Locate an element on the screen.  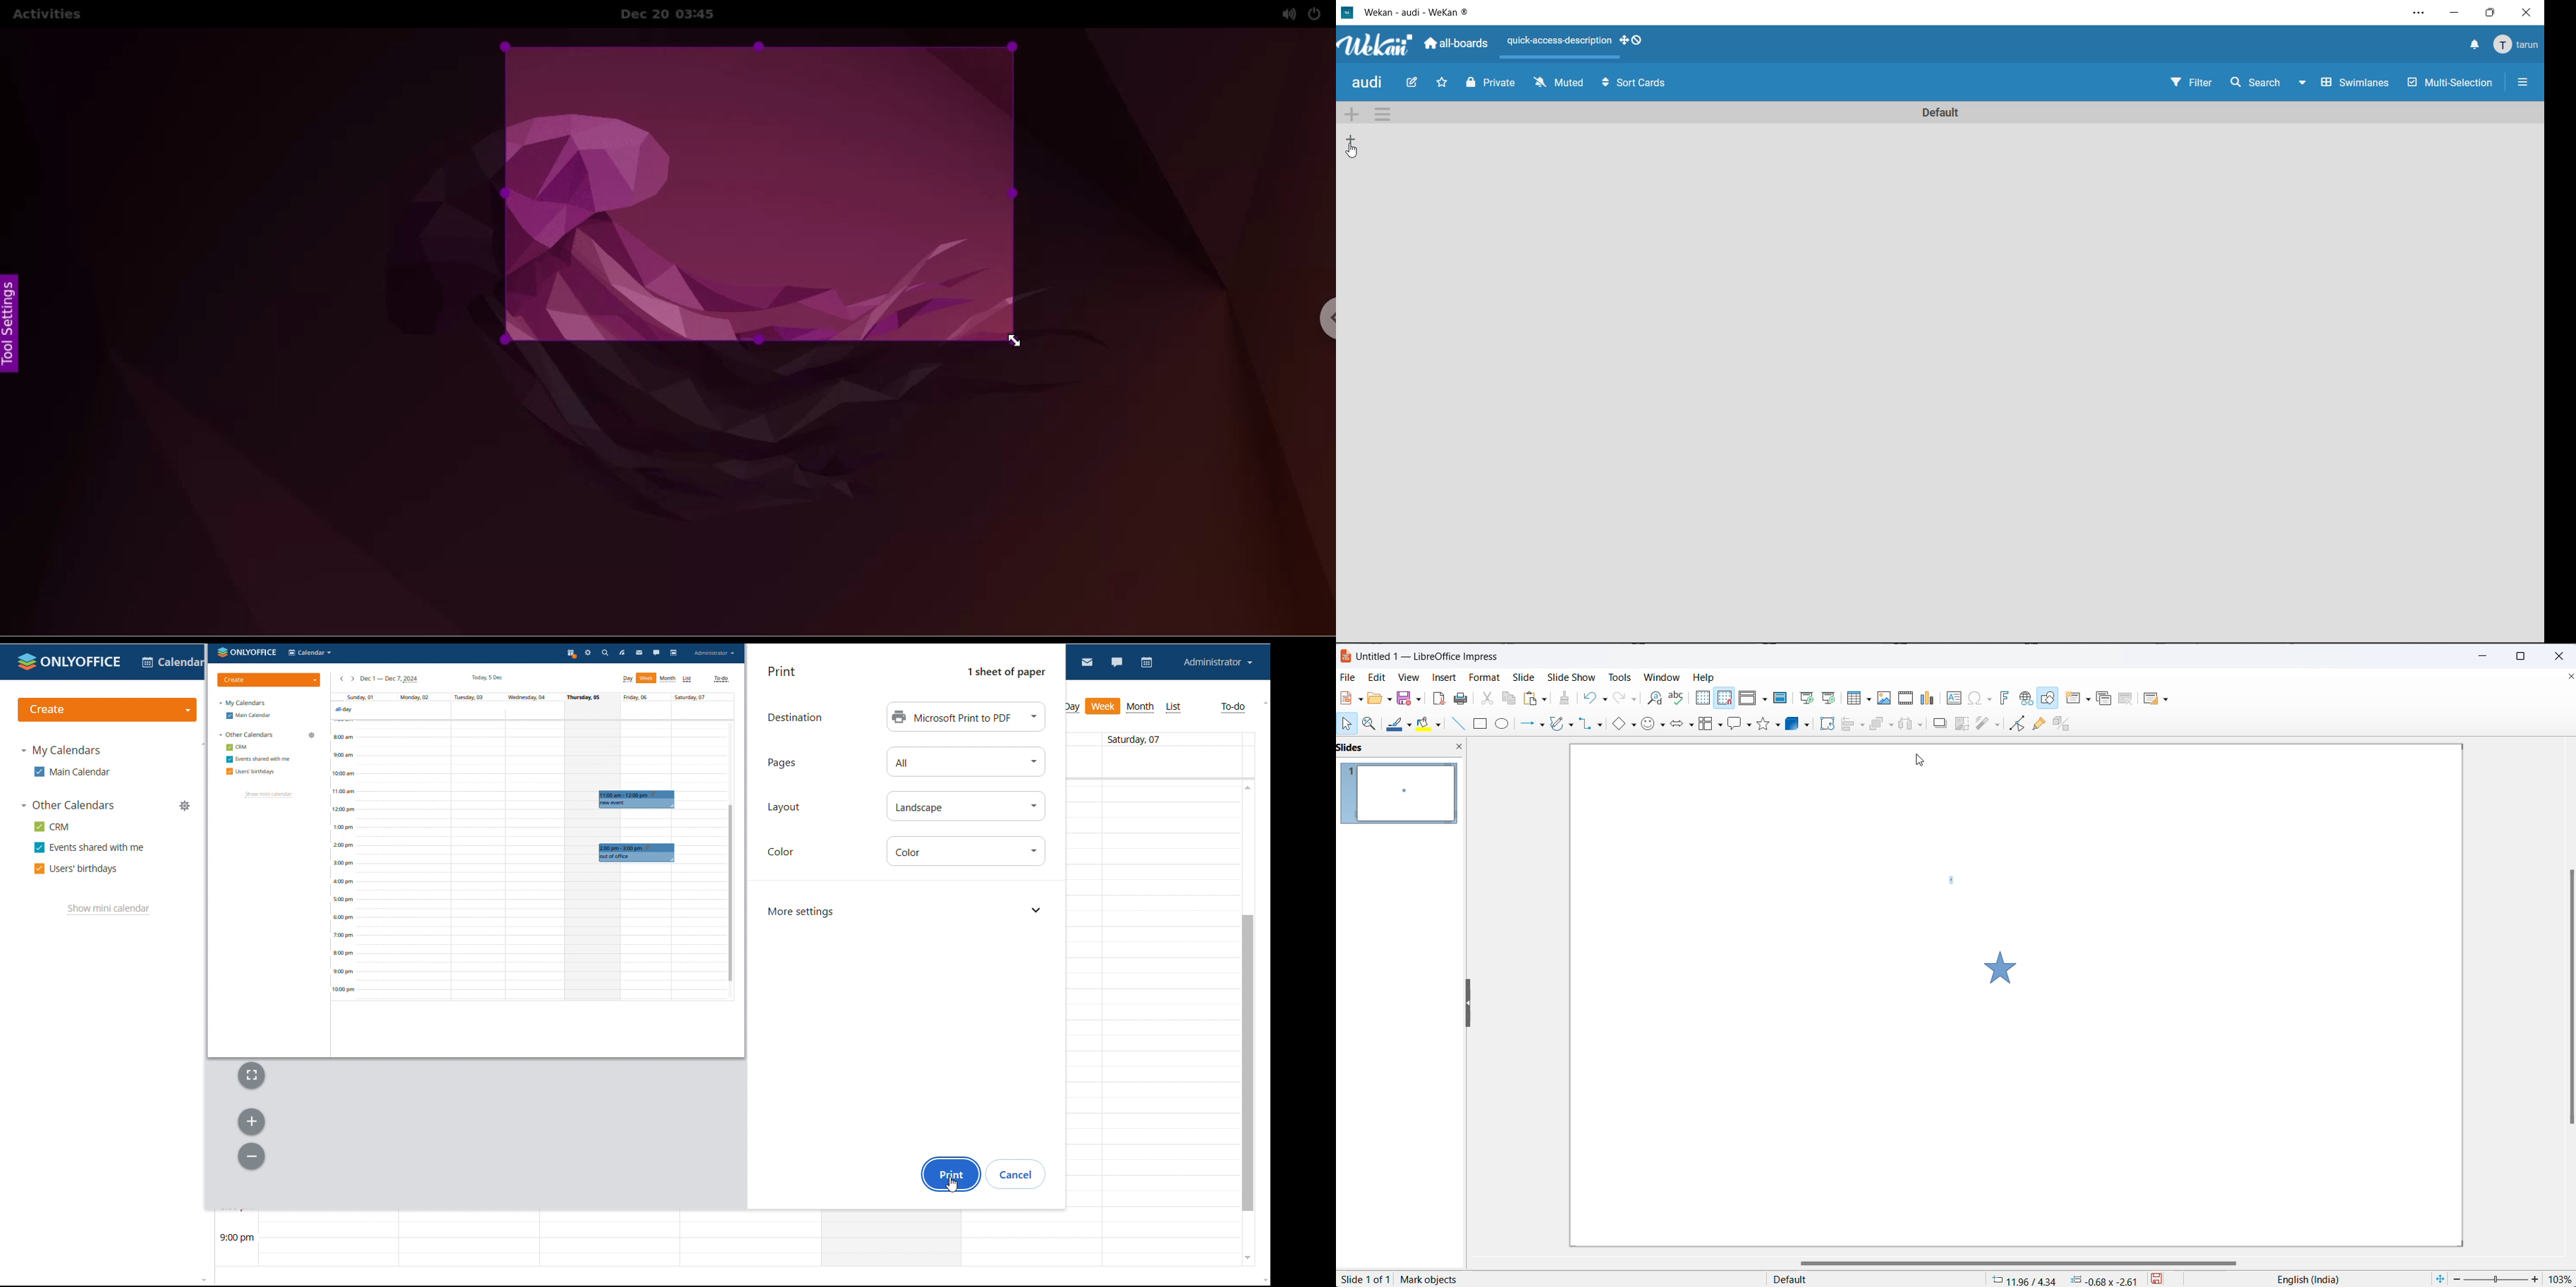
scrollbar is located at coordinates (2012, 1259).